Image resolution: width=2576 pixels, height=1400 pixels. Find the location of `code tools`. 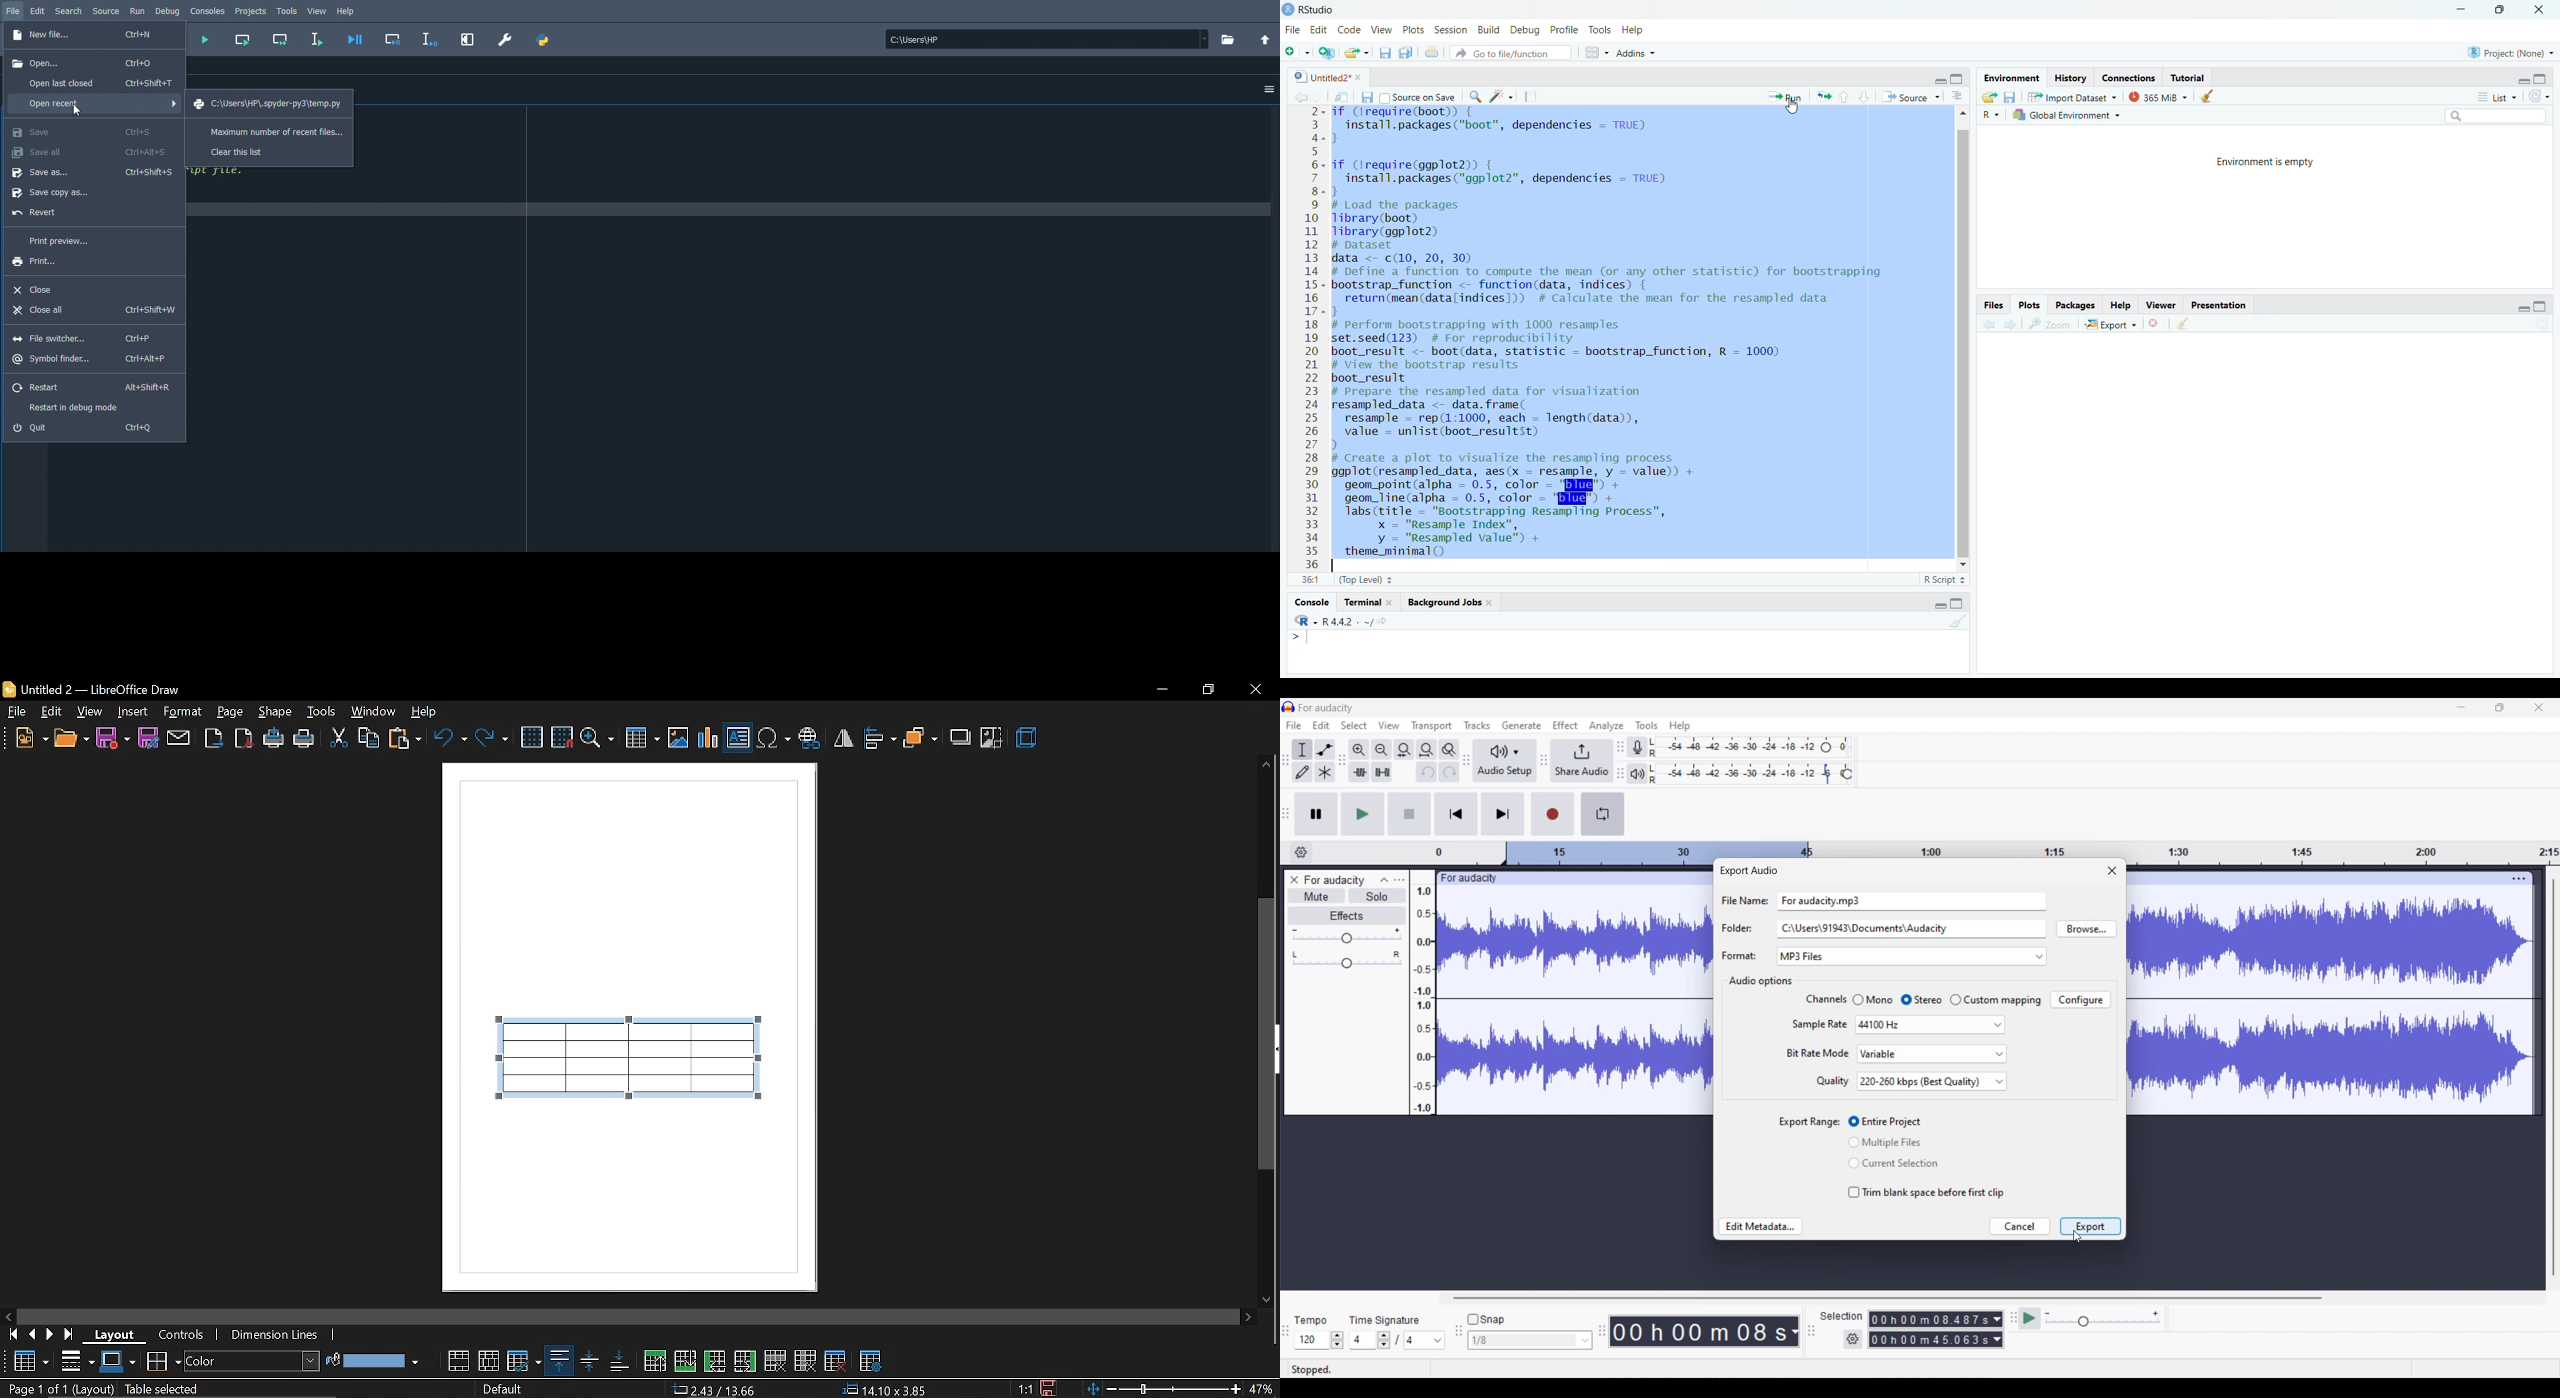

code tools is located at coordinates (1502, 95).